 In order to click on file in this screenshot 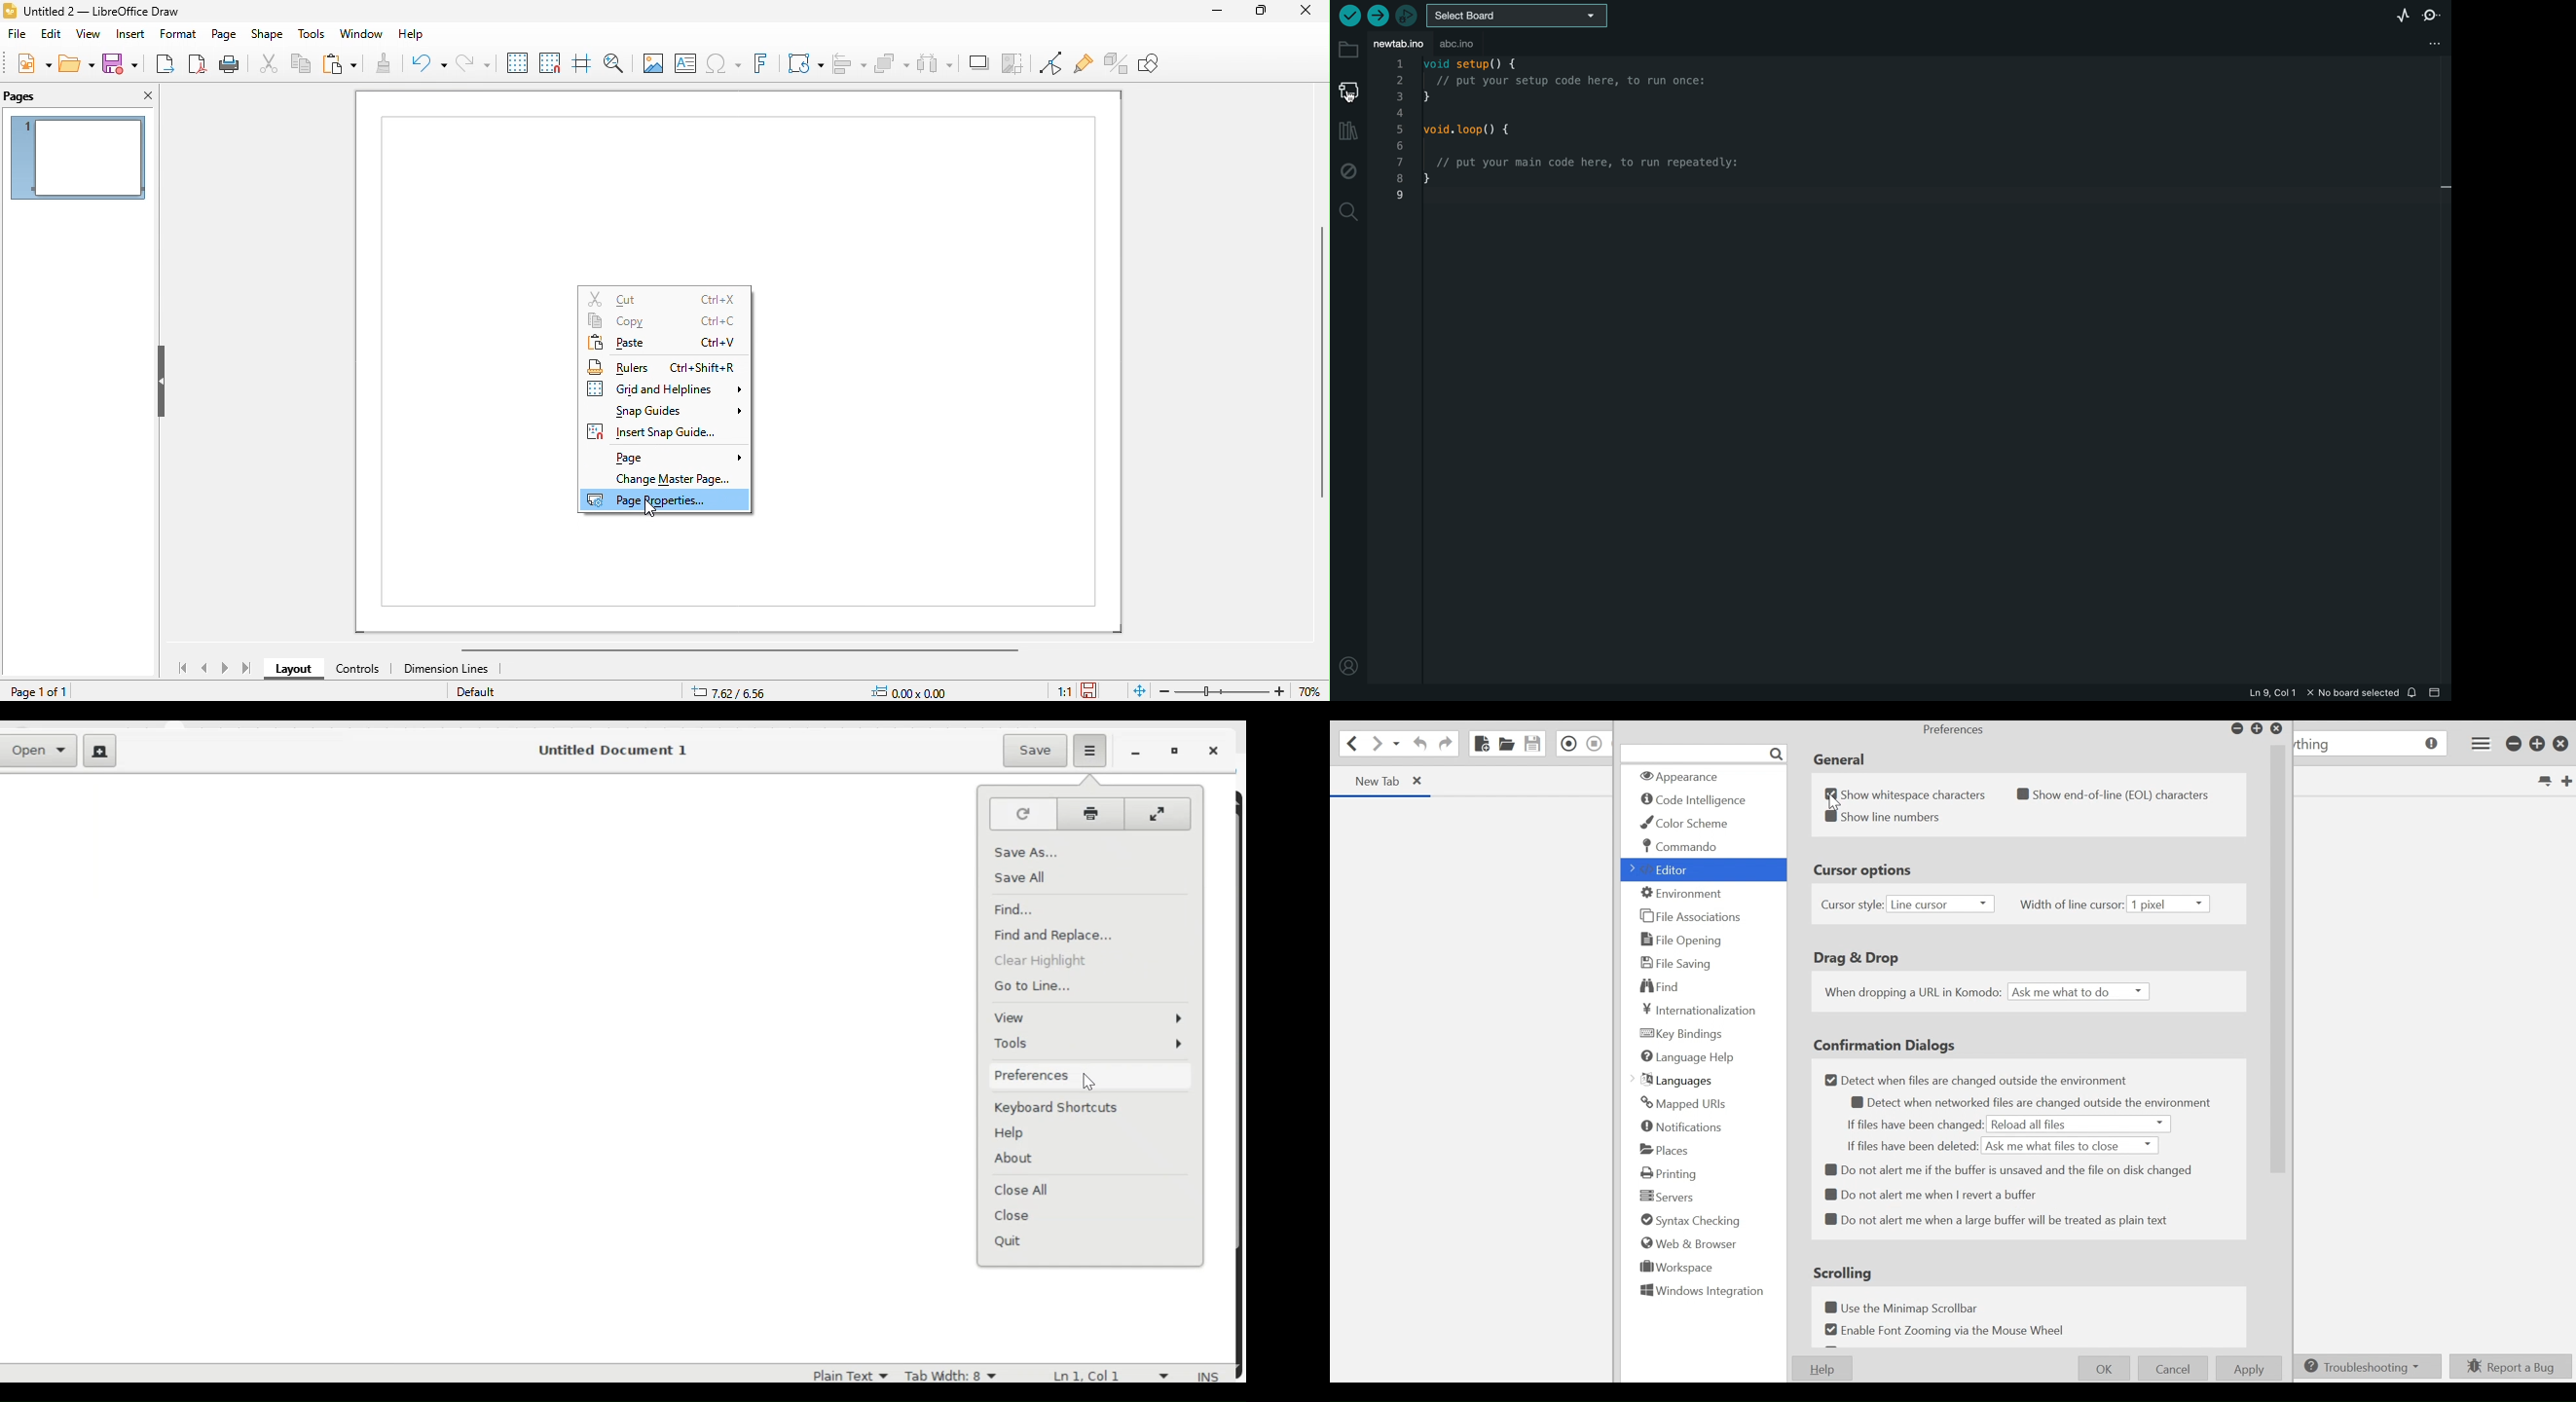, I will do `click(17, 34)`.